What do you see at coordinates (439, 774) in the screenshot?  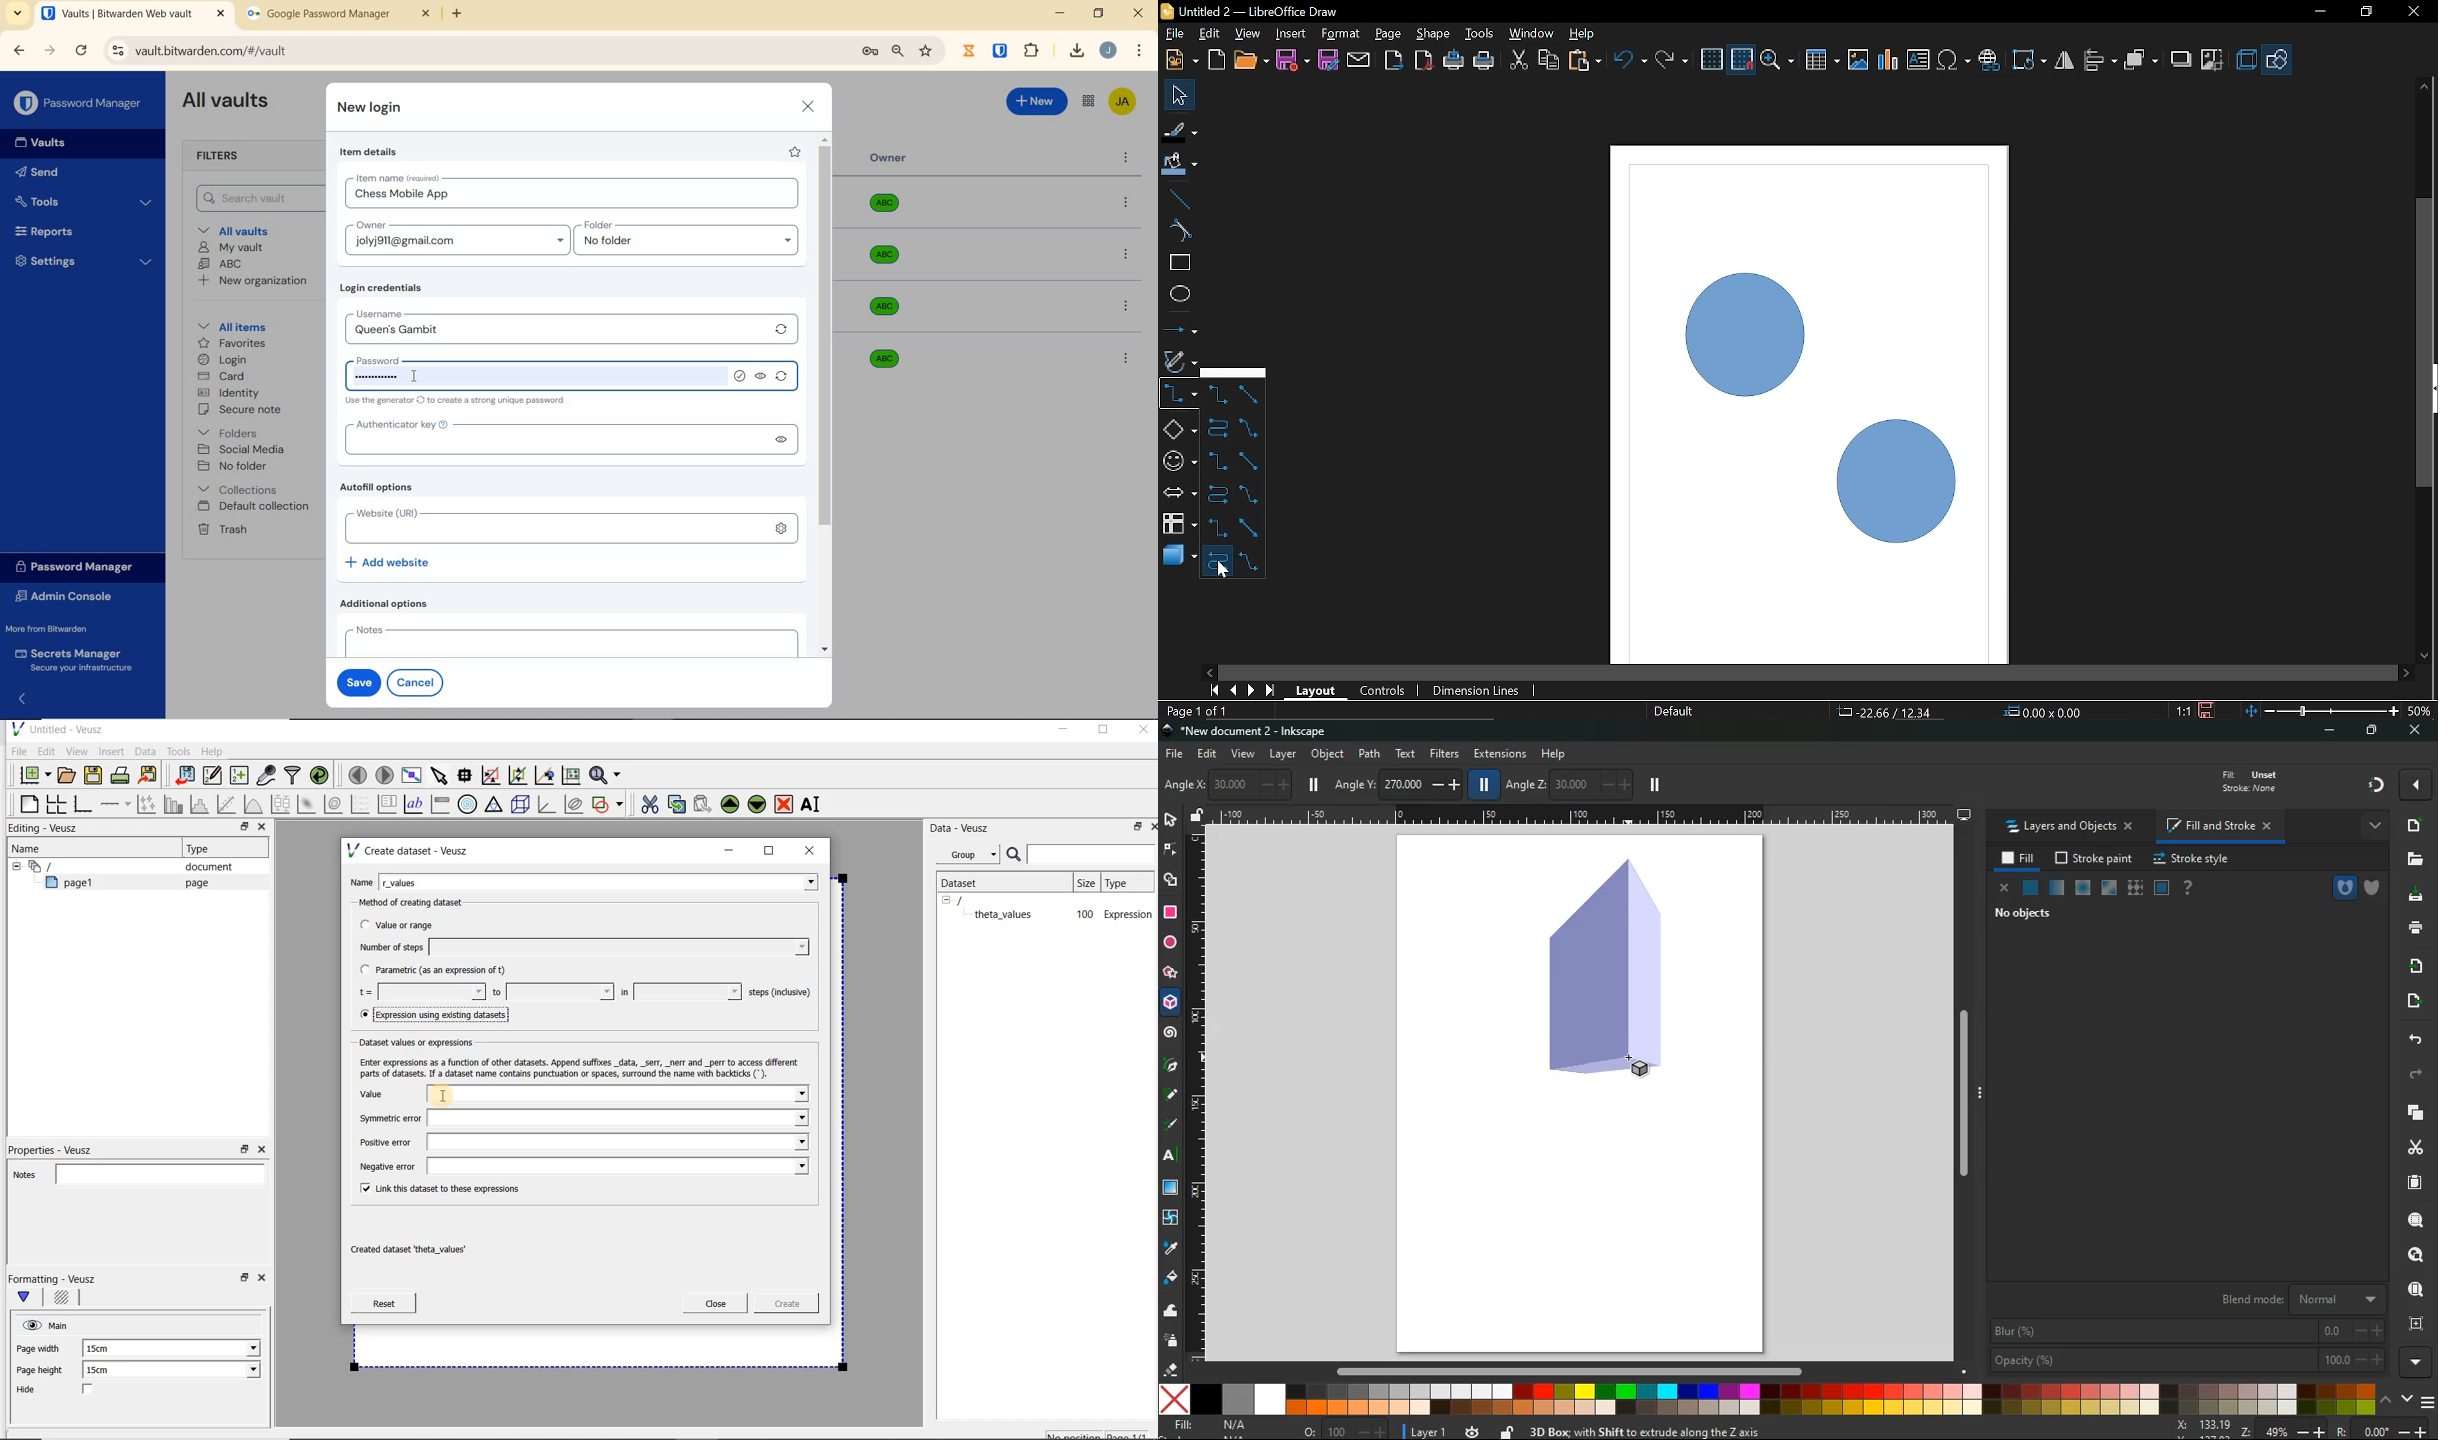 I see `select items from the graph or scroll` at bounding box center [439, 774].